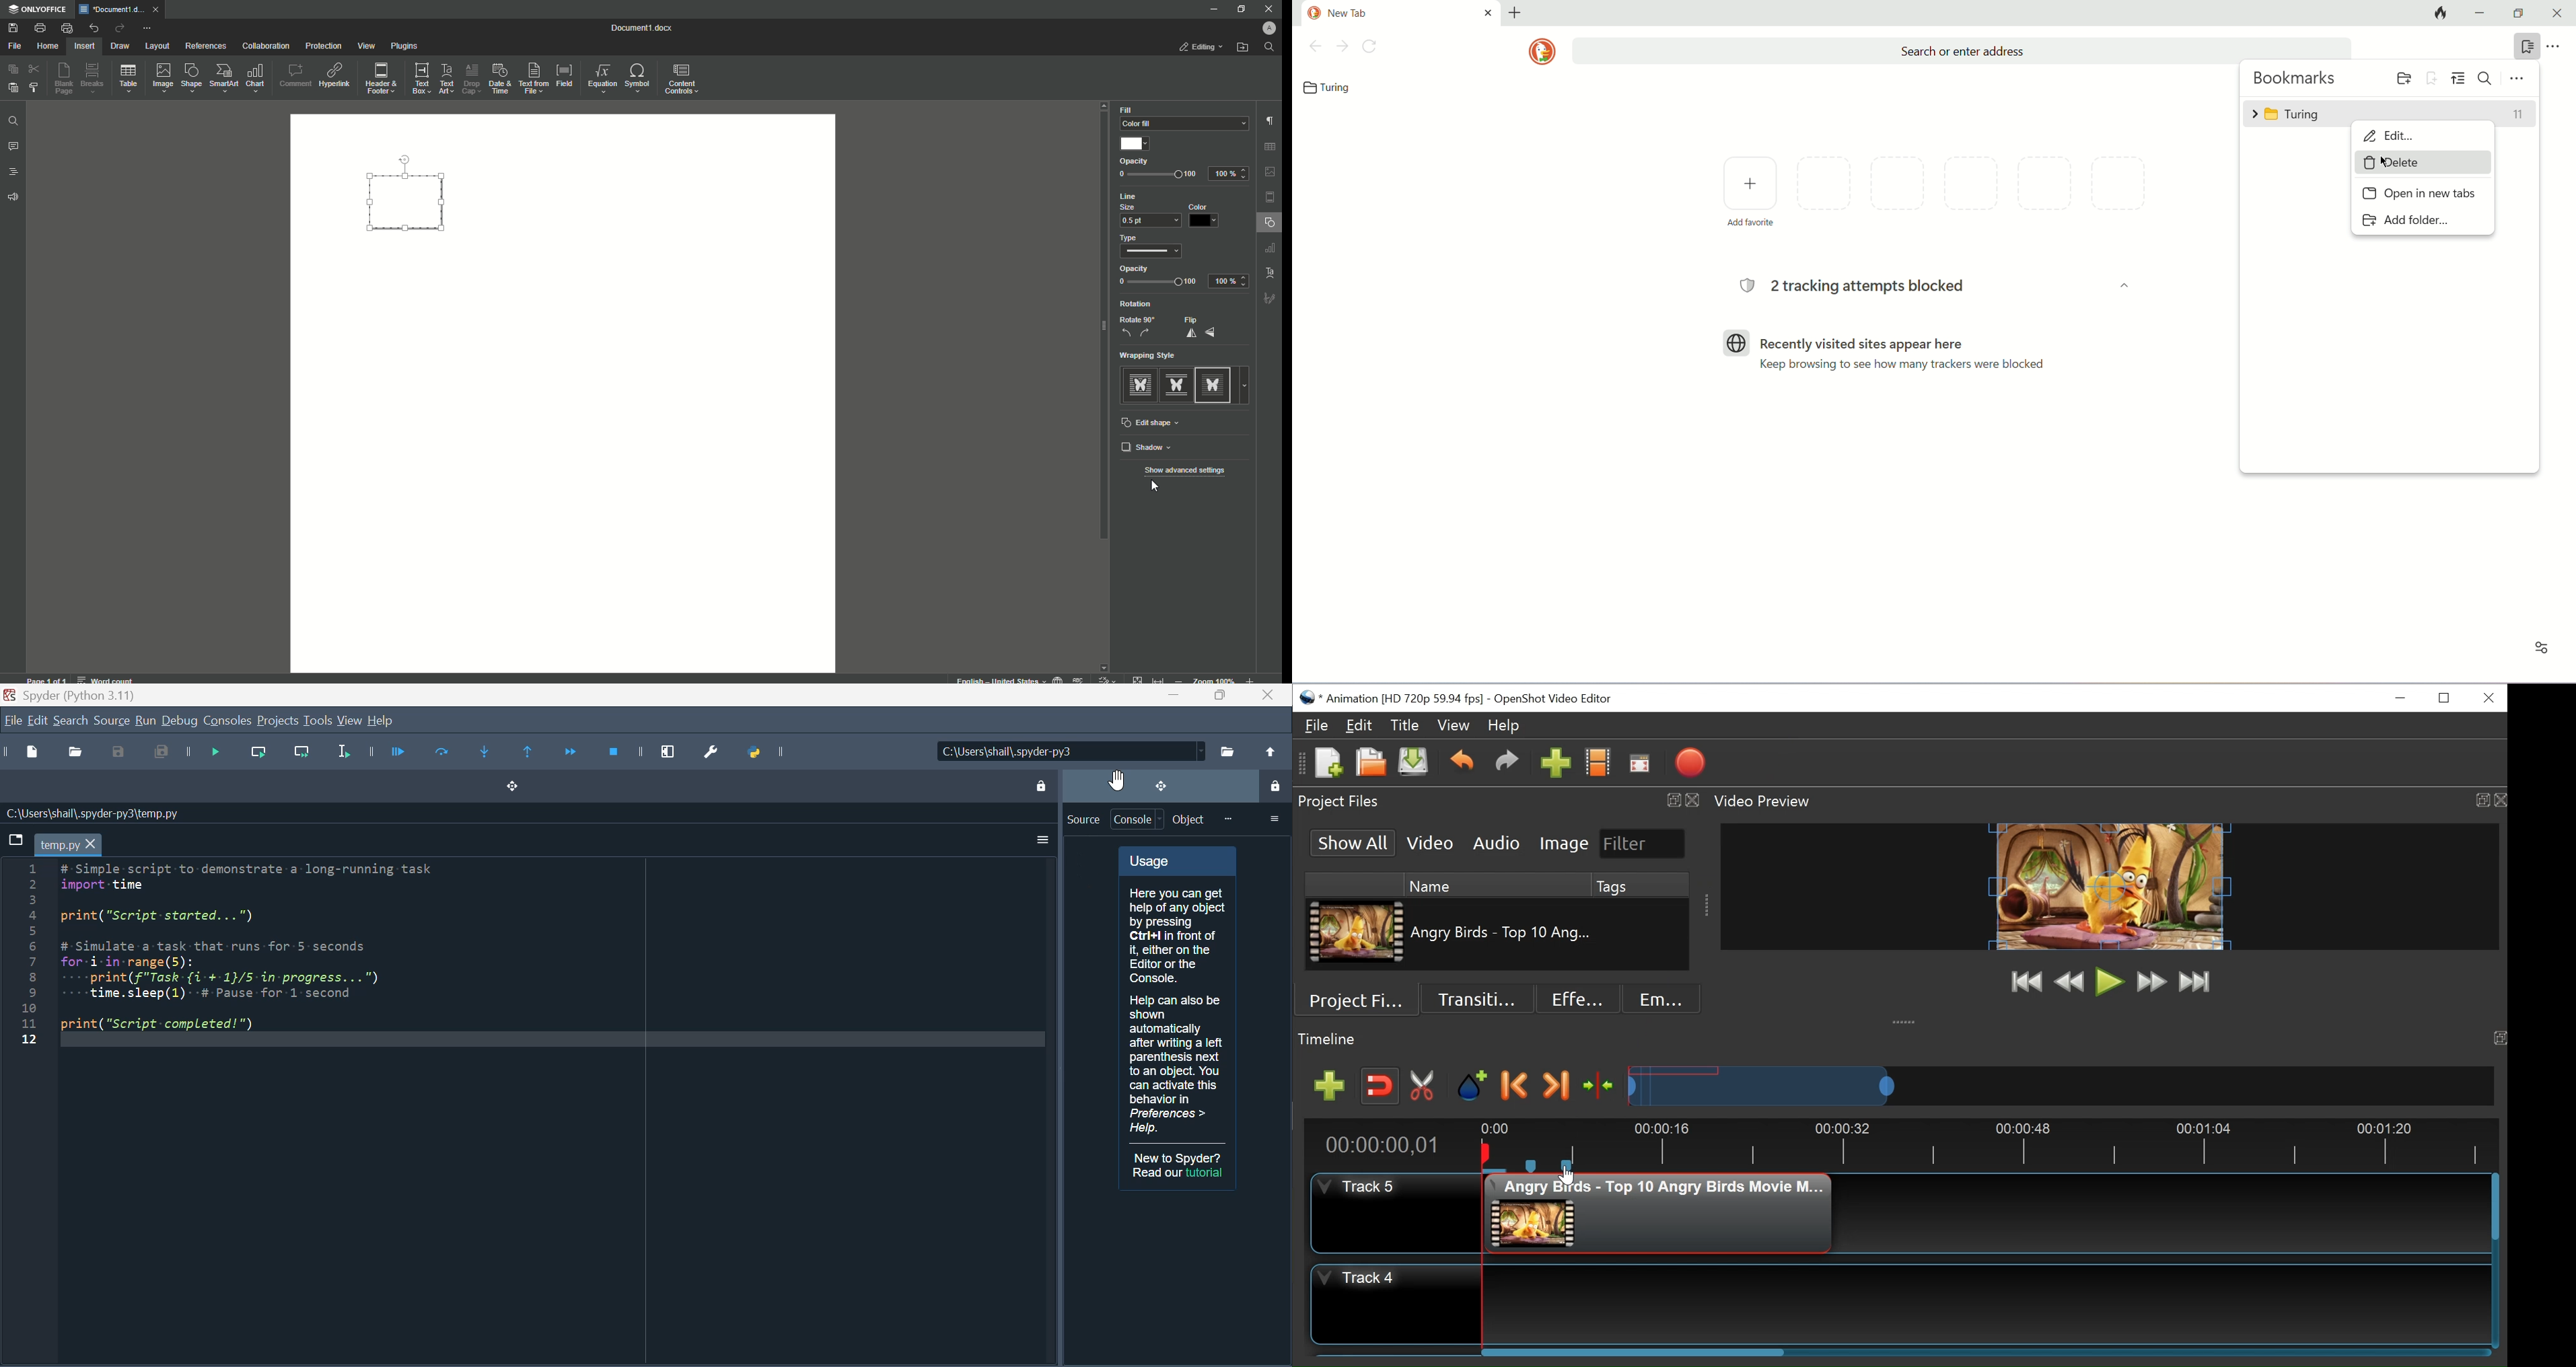 This screenshot has width=2576, height=1372. Describe the element at coordinates (14, 47) in the screenshot. I see `File` at that location.